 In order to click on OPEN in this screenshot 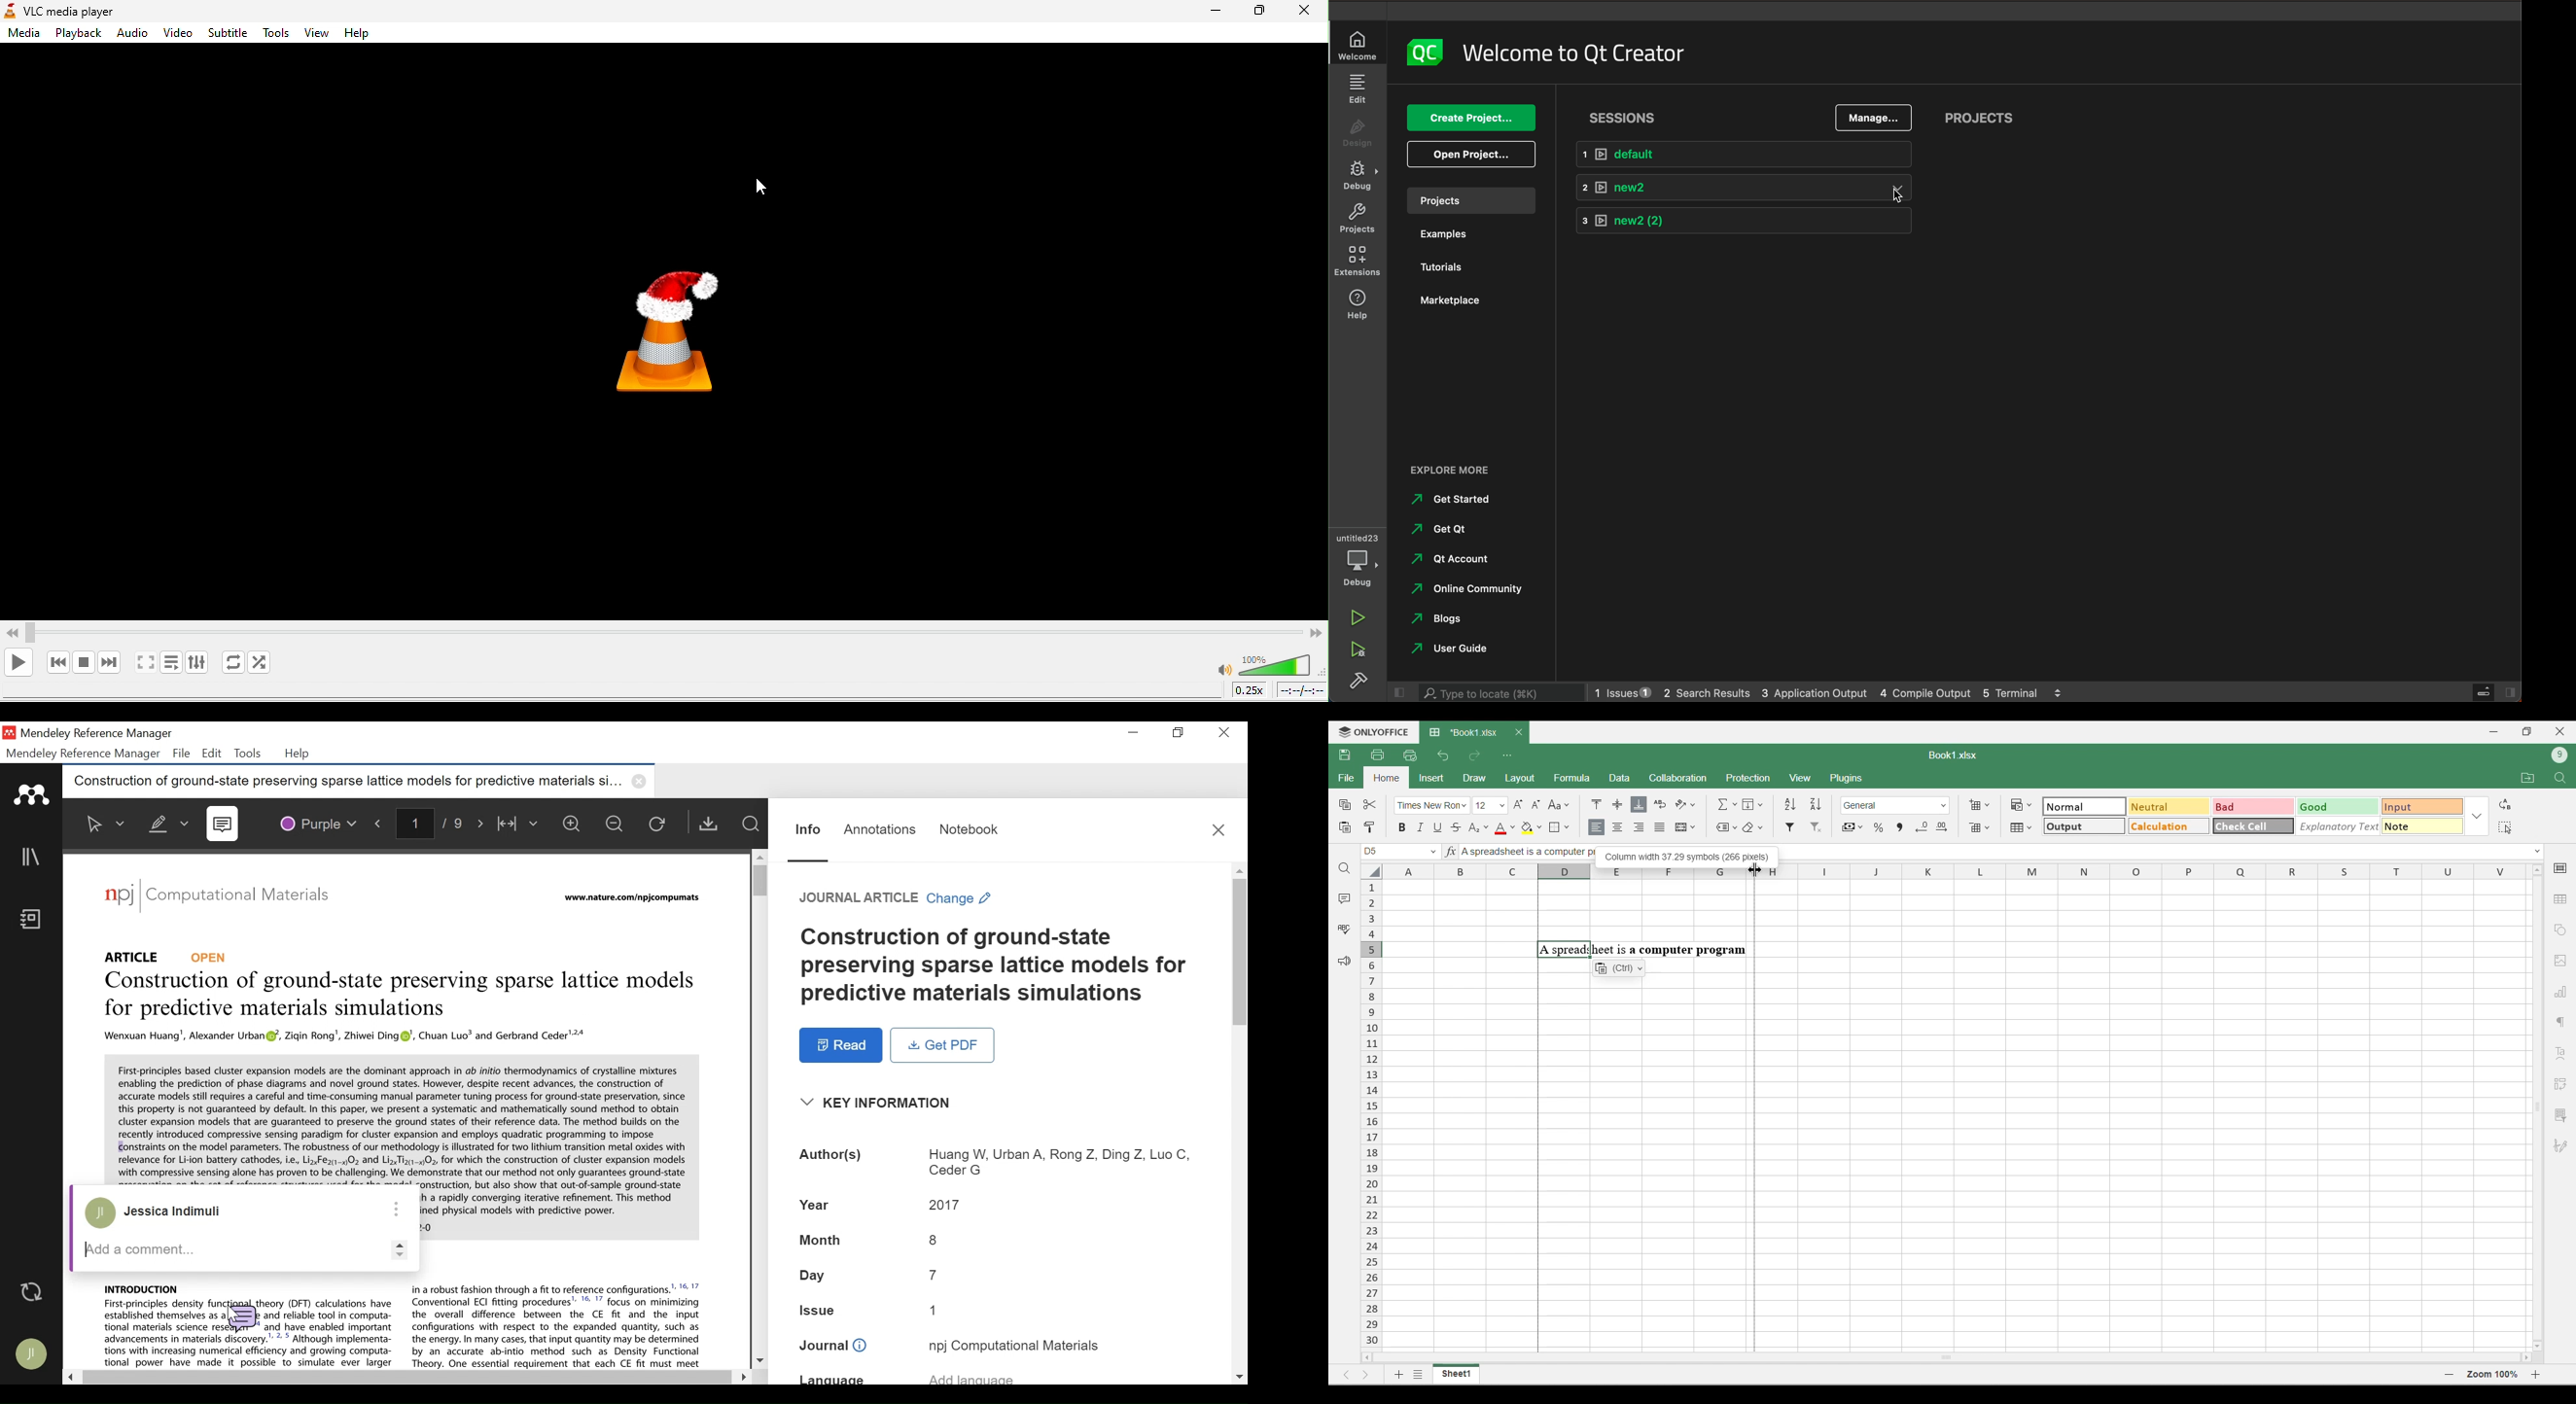, I will do `click(213, 956)`.